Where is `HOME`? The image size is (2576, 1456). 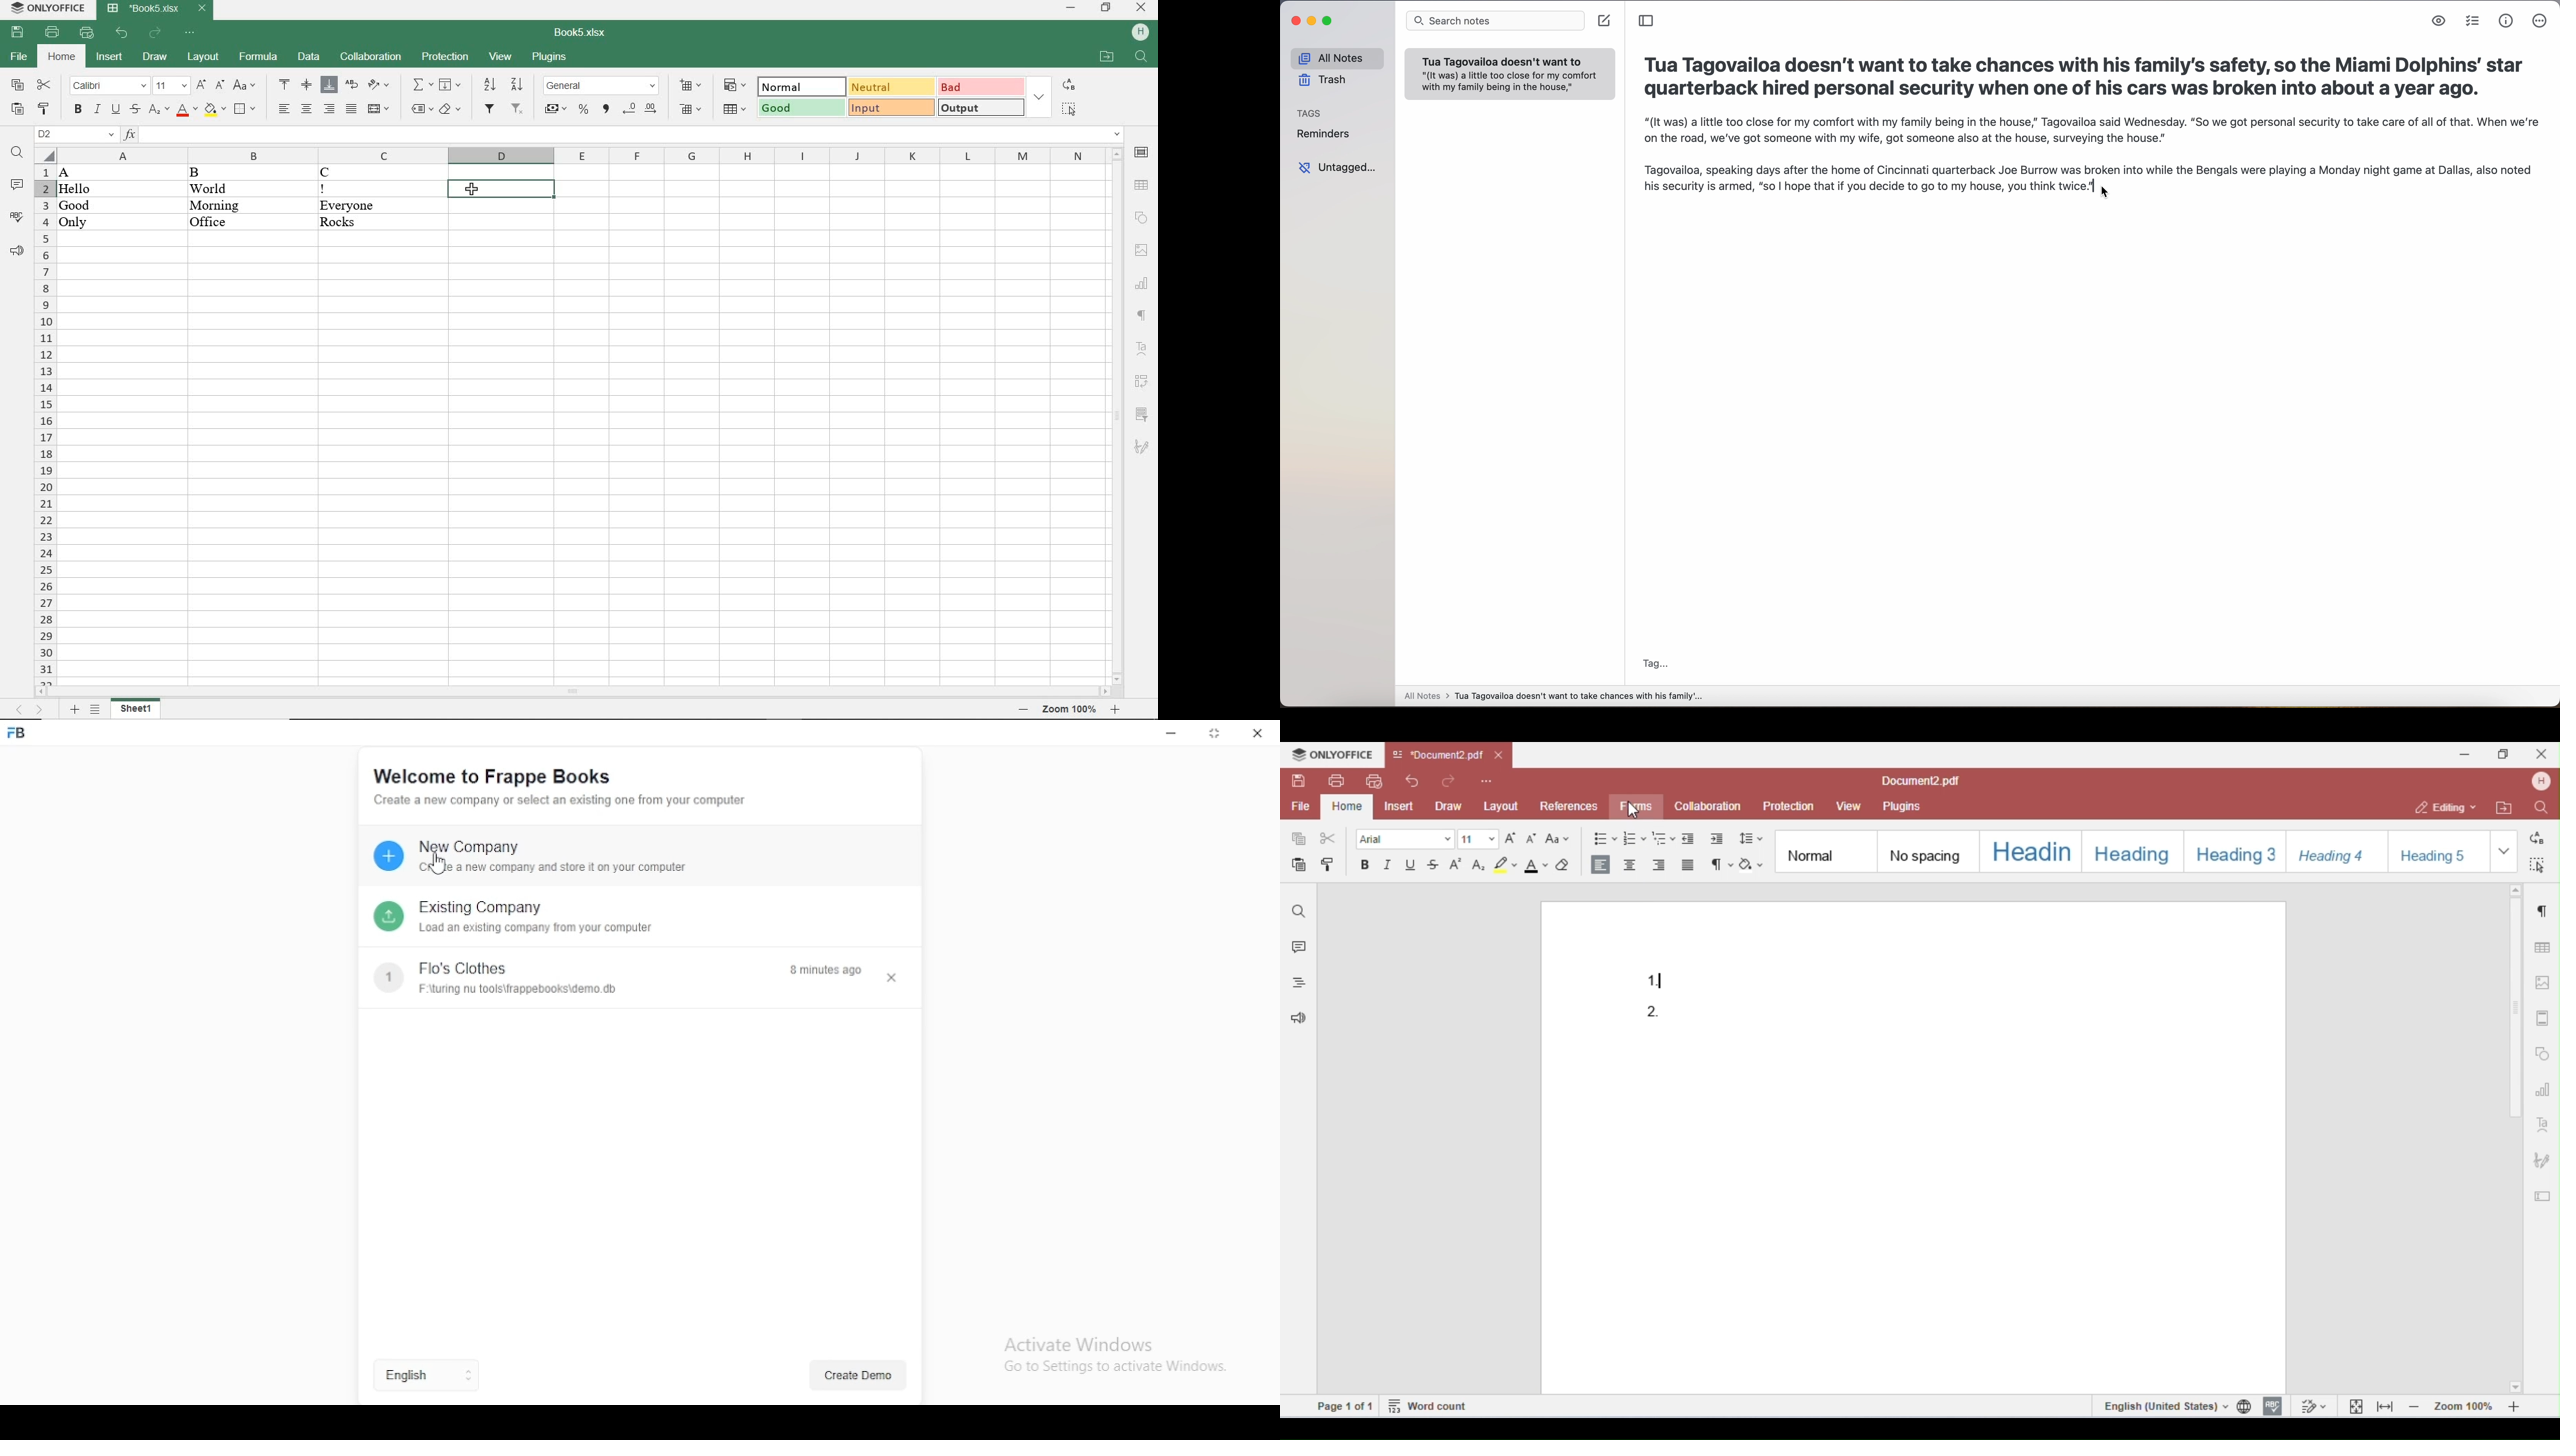
HOME is located at coordinates (60, 57).